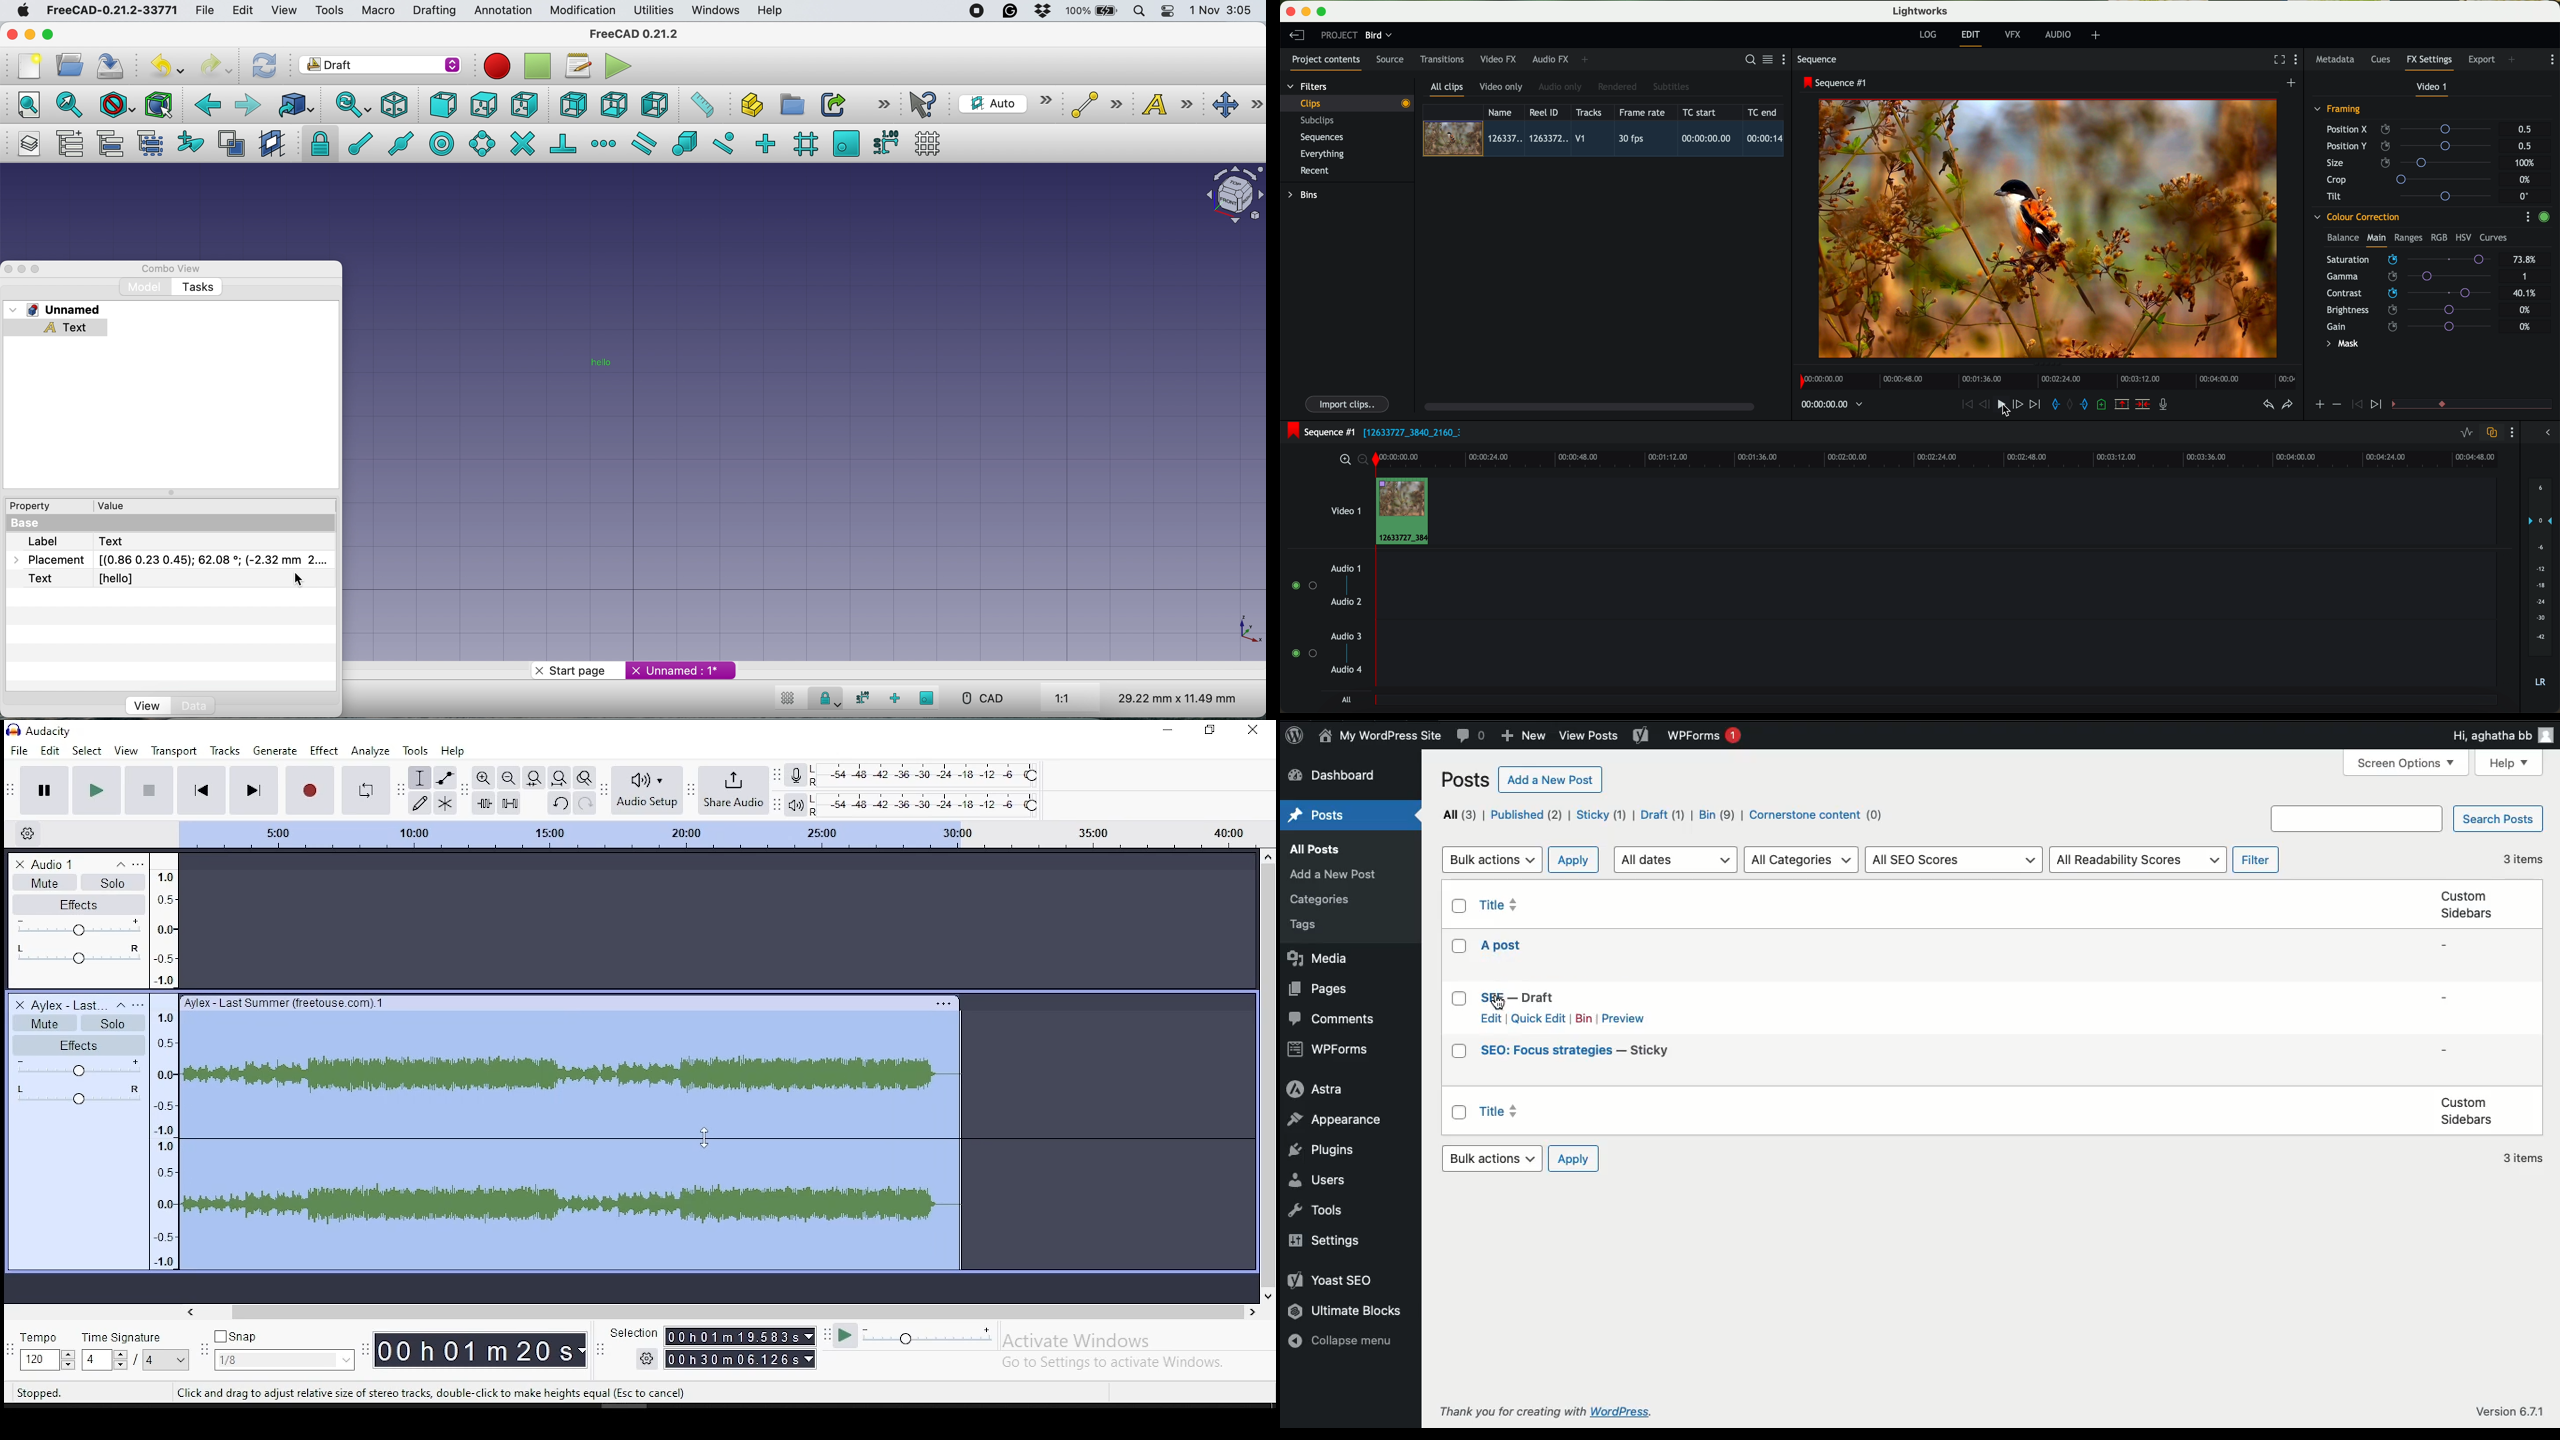  I want to click on cad, so click(988, 700).